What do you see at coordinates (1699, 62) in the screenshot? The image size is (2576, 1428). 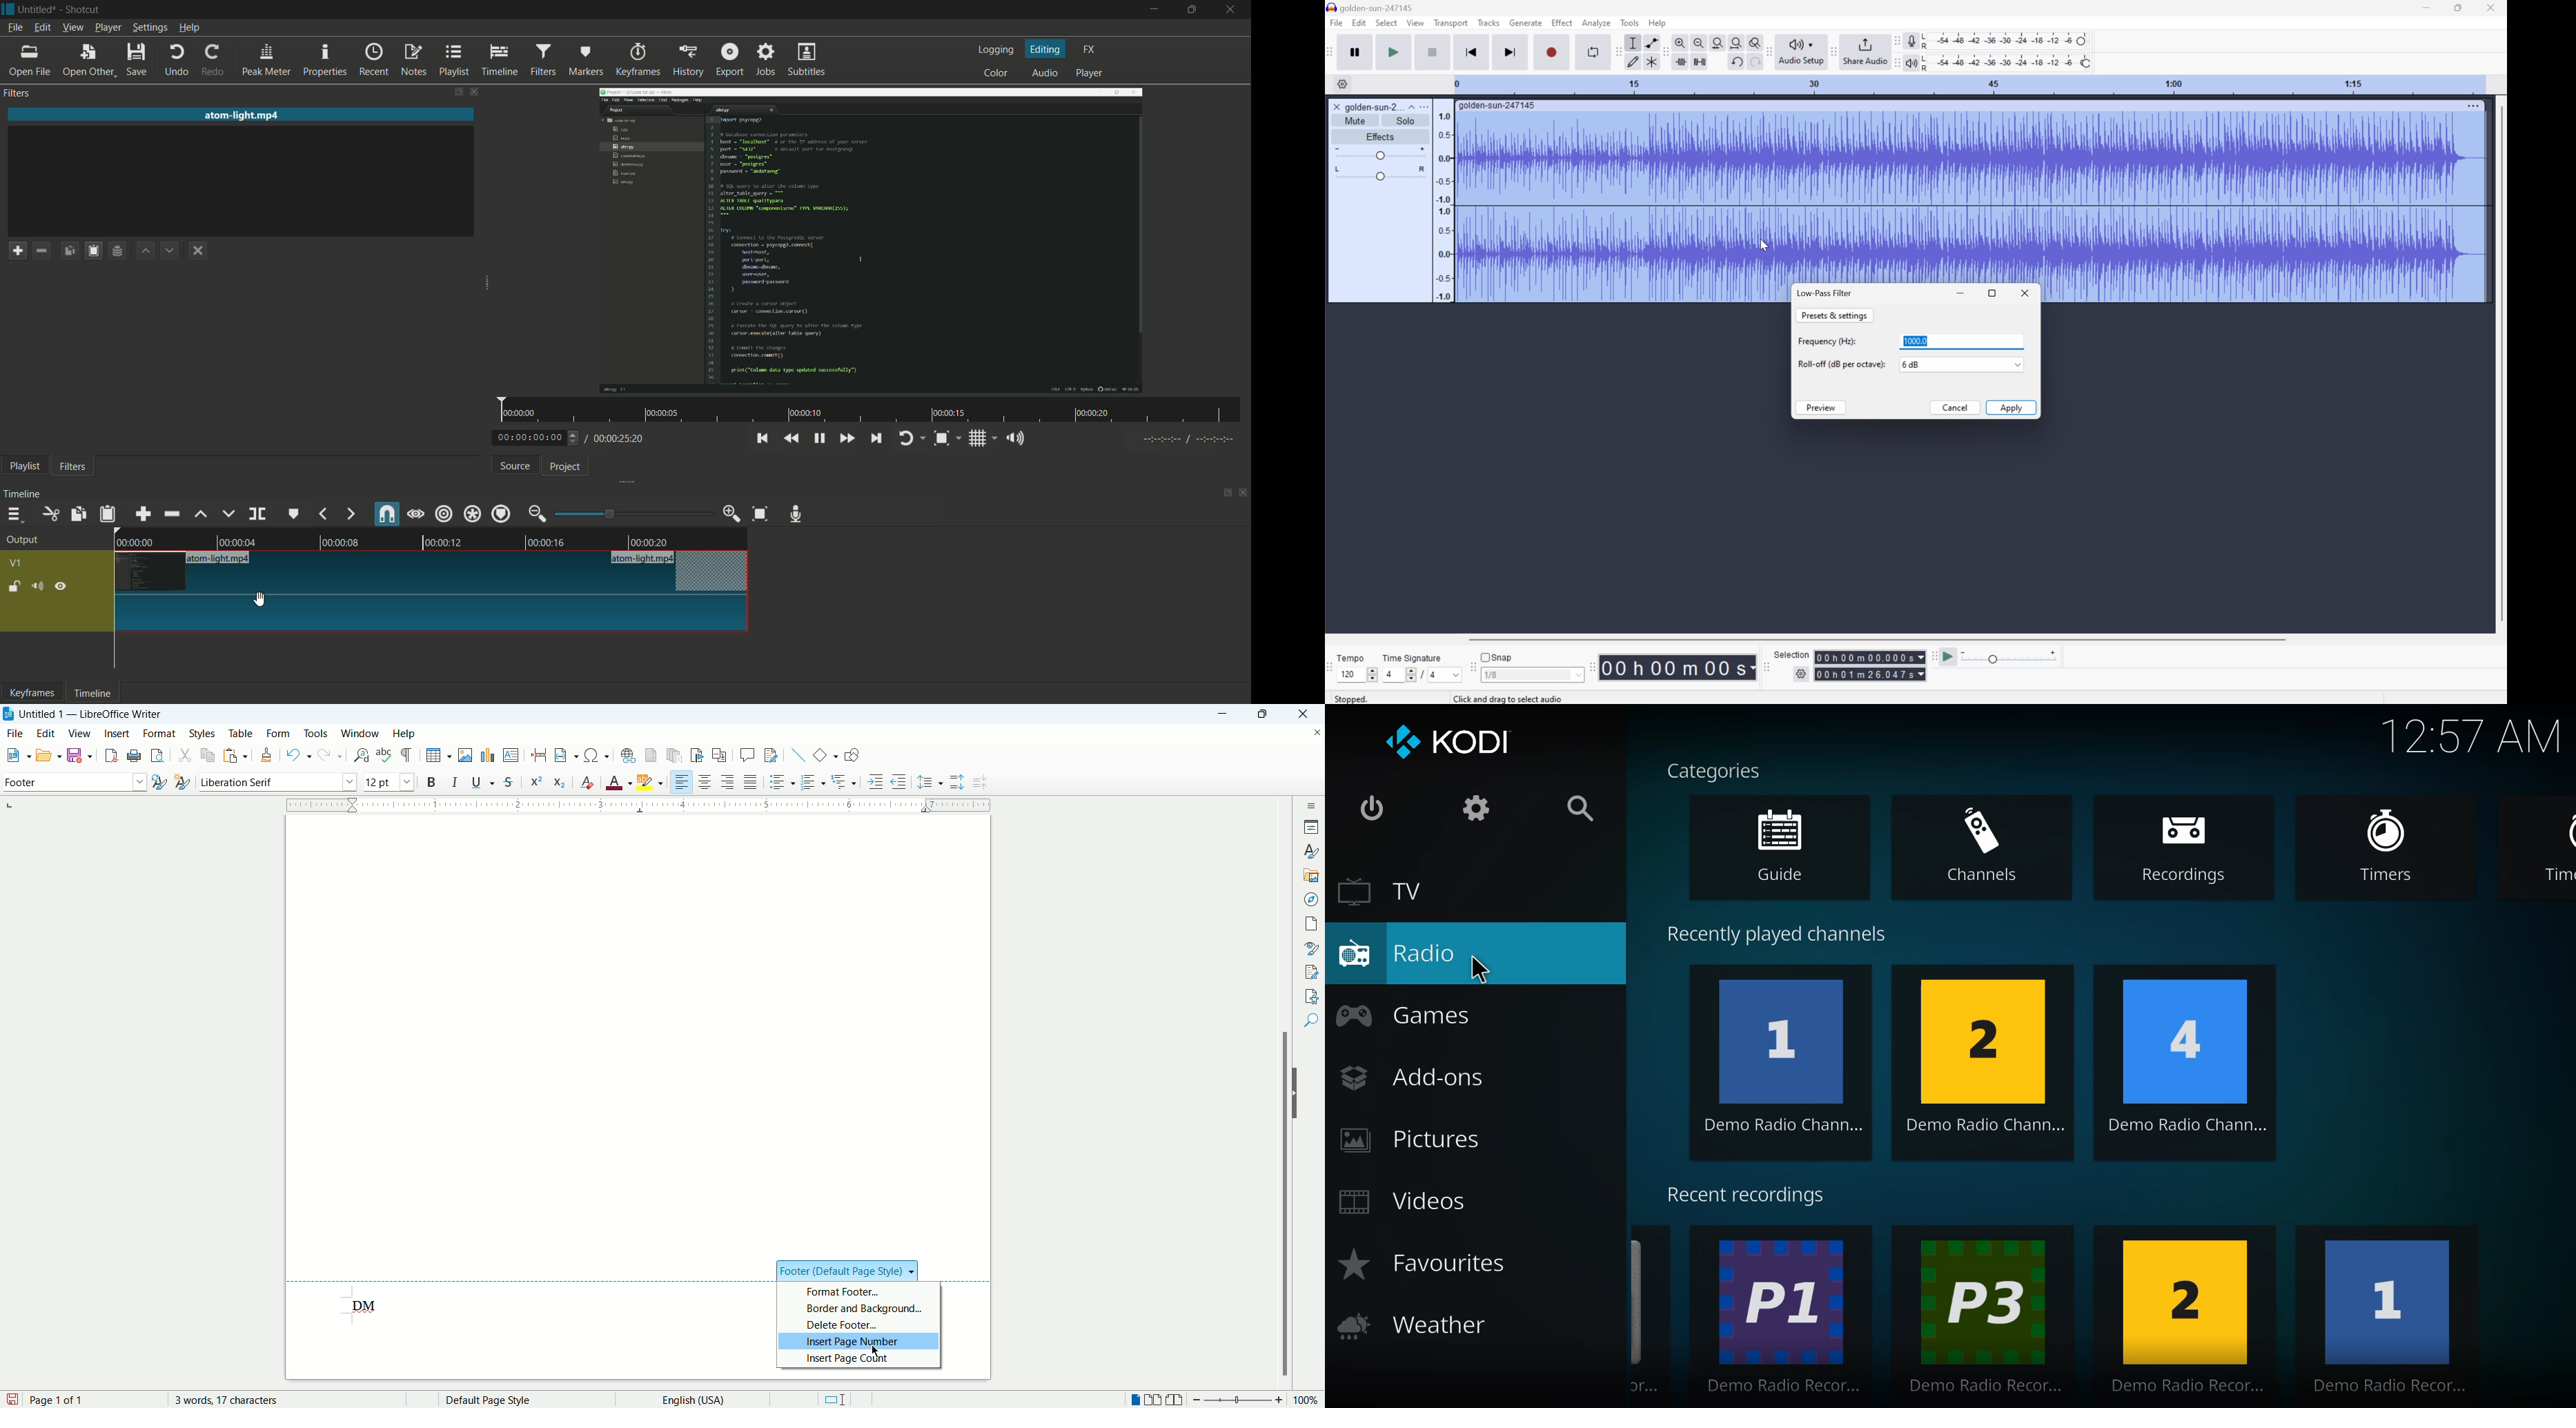 I see `Silence audio selection` at bounding box center [1699, 62].